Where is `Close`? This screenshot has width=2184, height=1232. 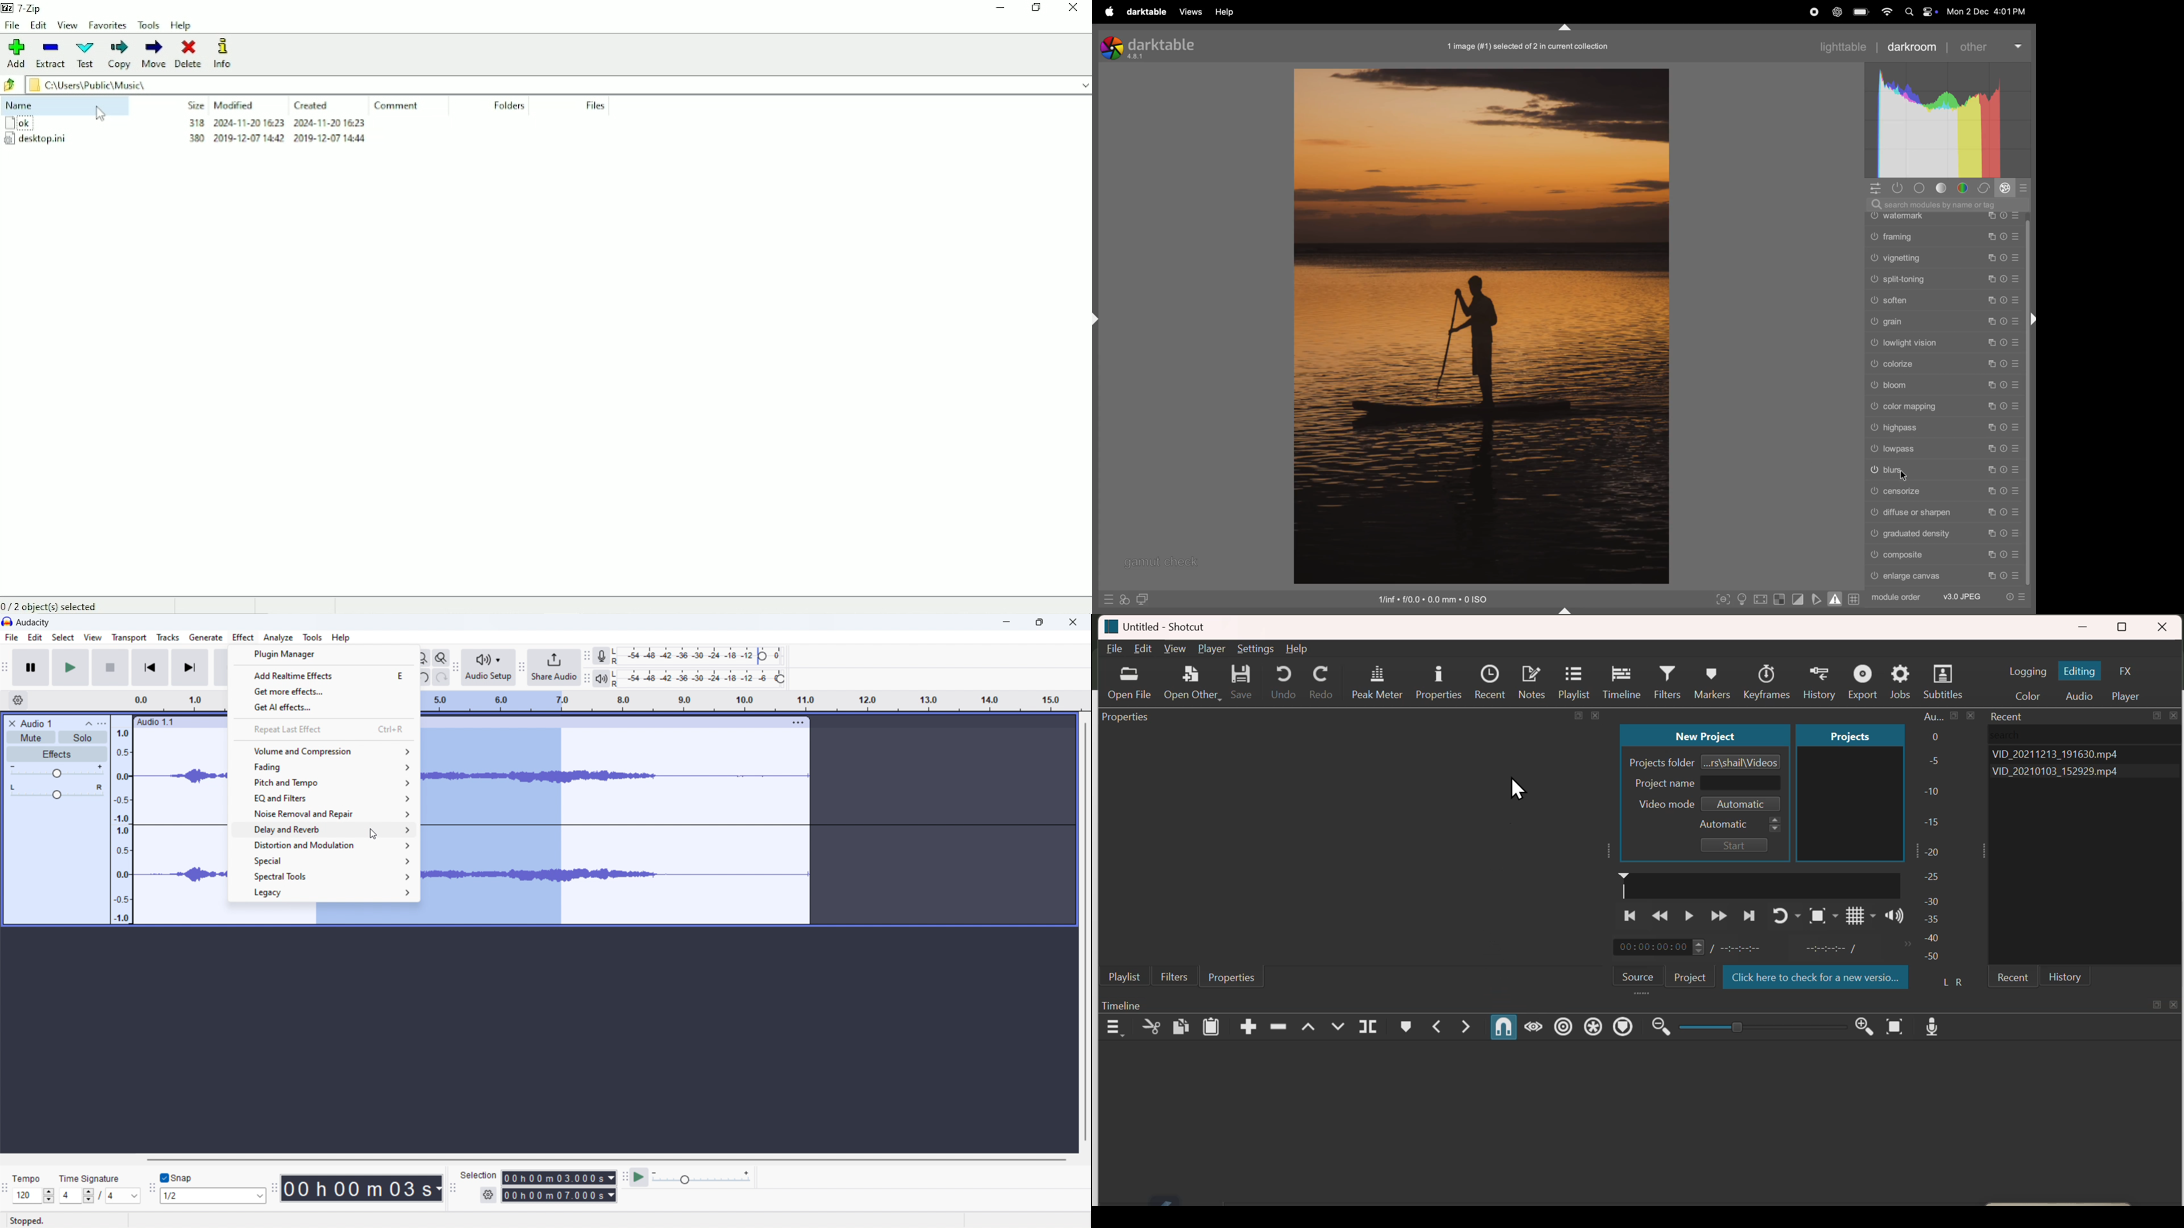 Close is located at coordinates (2174, 1005).